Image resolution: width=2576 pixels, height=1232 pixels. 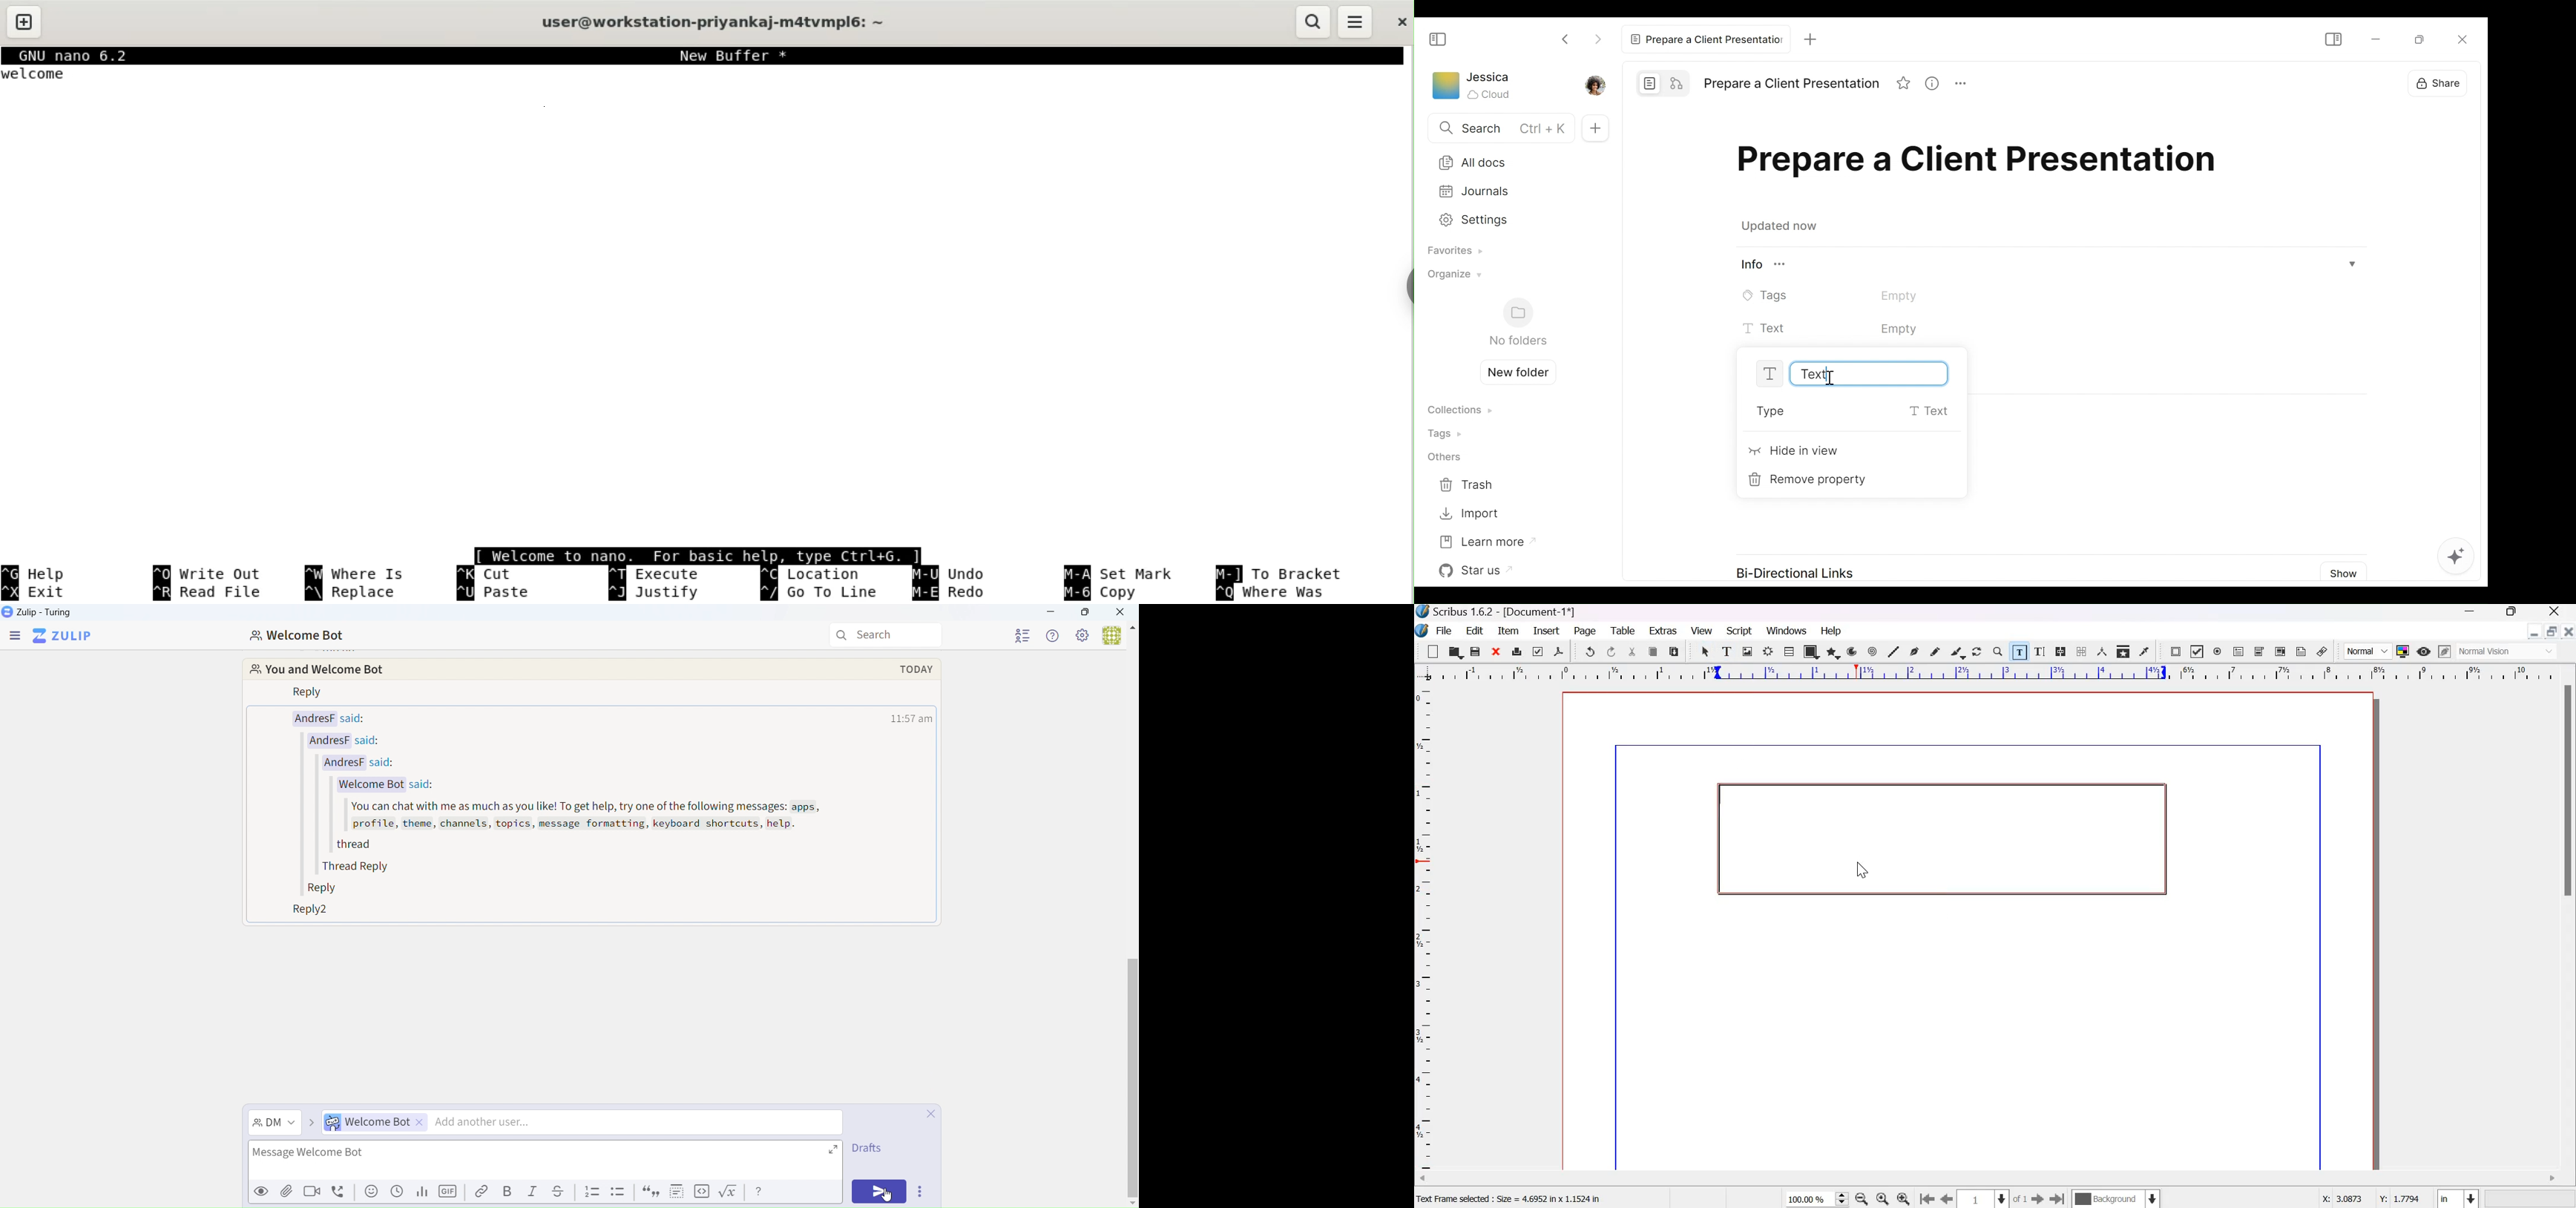 I want to click on edit in preview mode, so click(x=2445, y=651).